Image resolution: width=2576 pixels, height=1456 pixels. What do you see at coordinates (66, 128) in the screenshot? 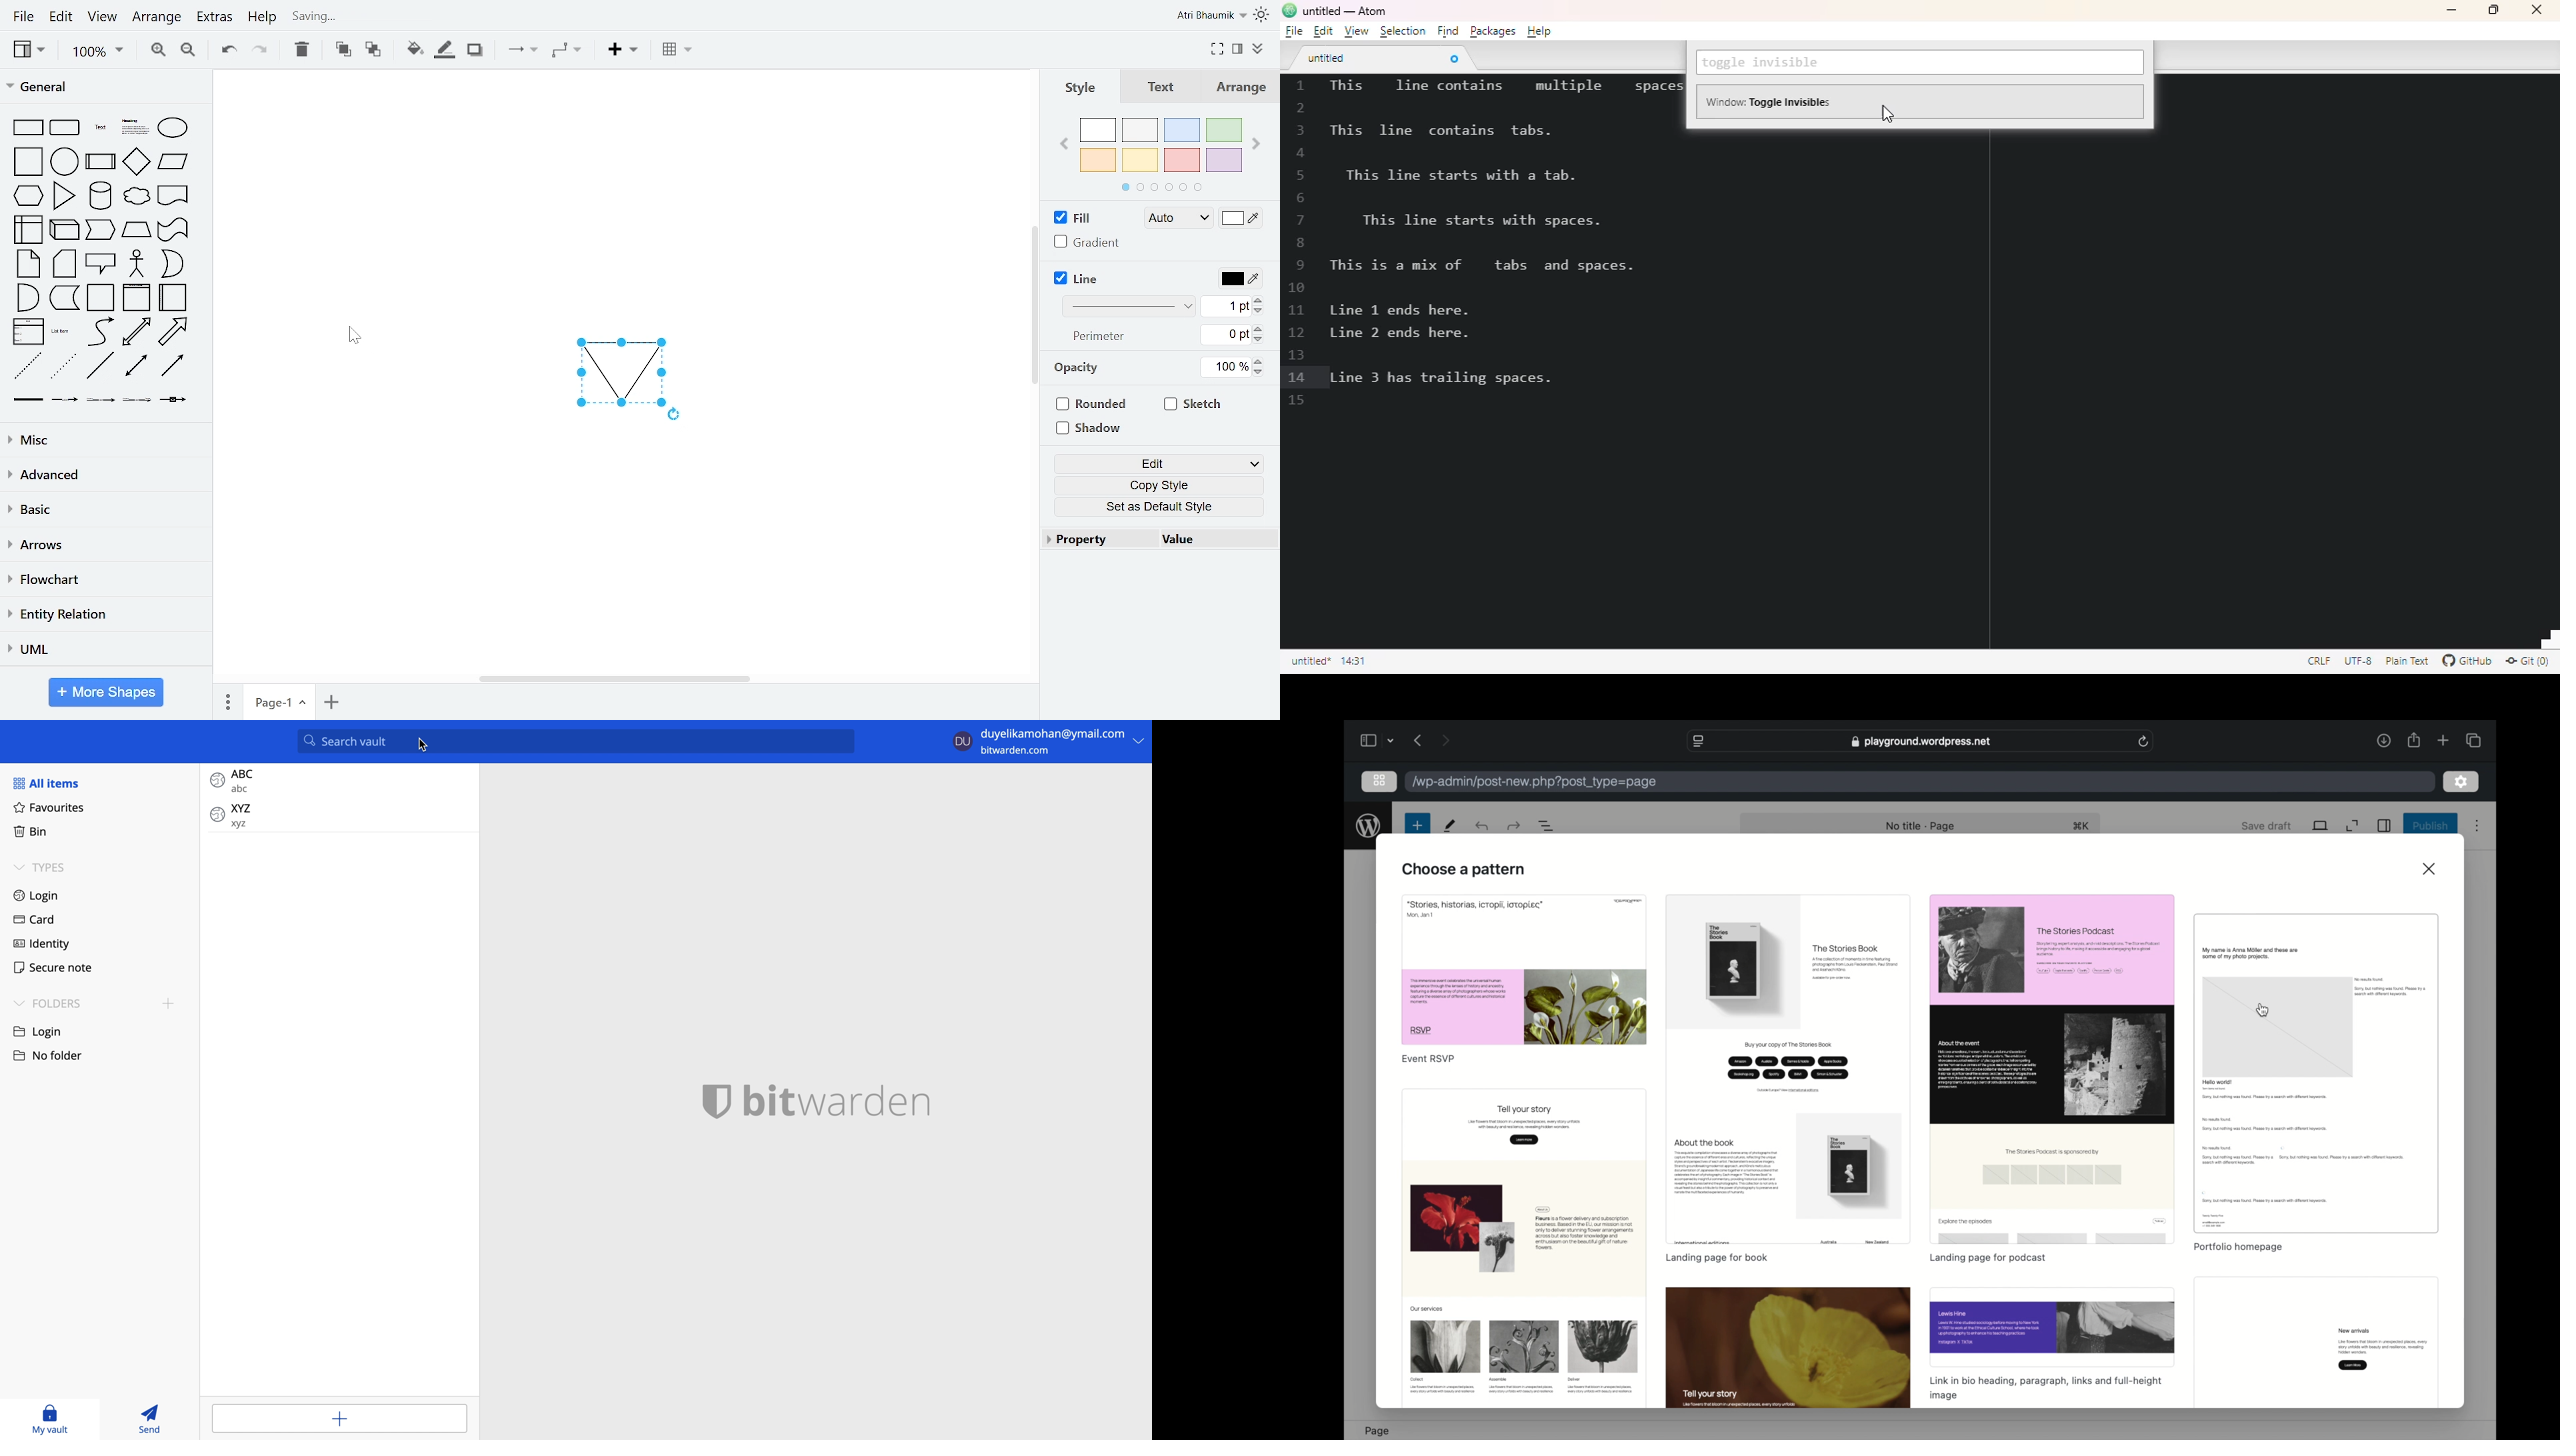
I see `rounded rectangle` at bounding box center [66, 128].